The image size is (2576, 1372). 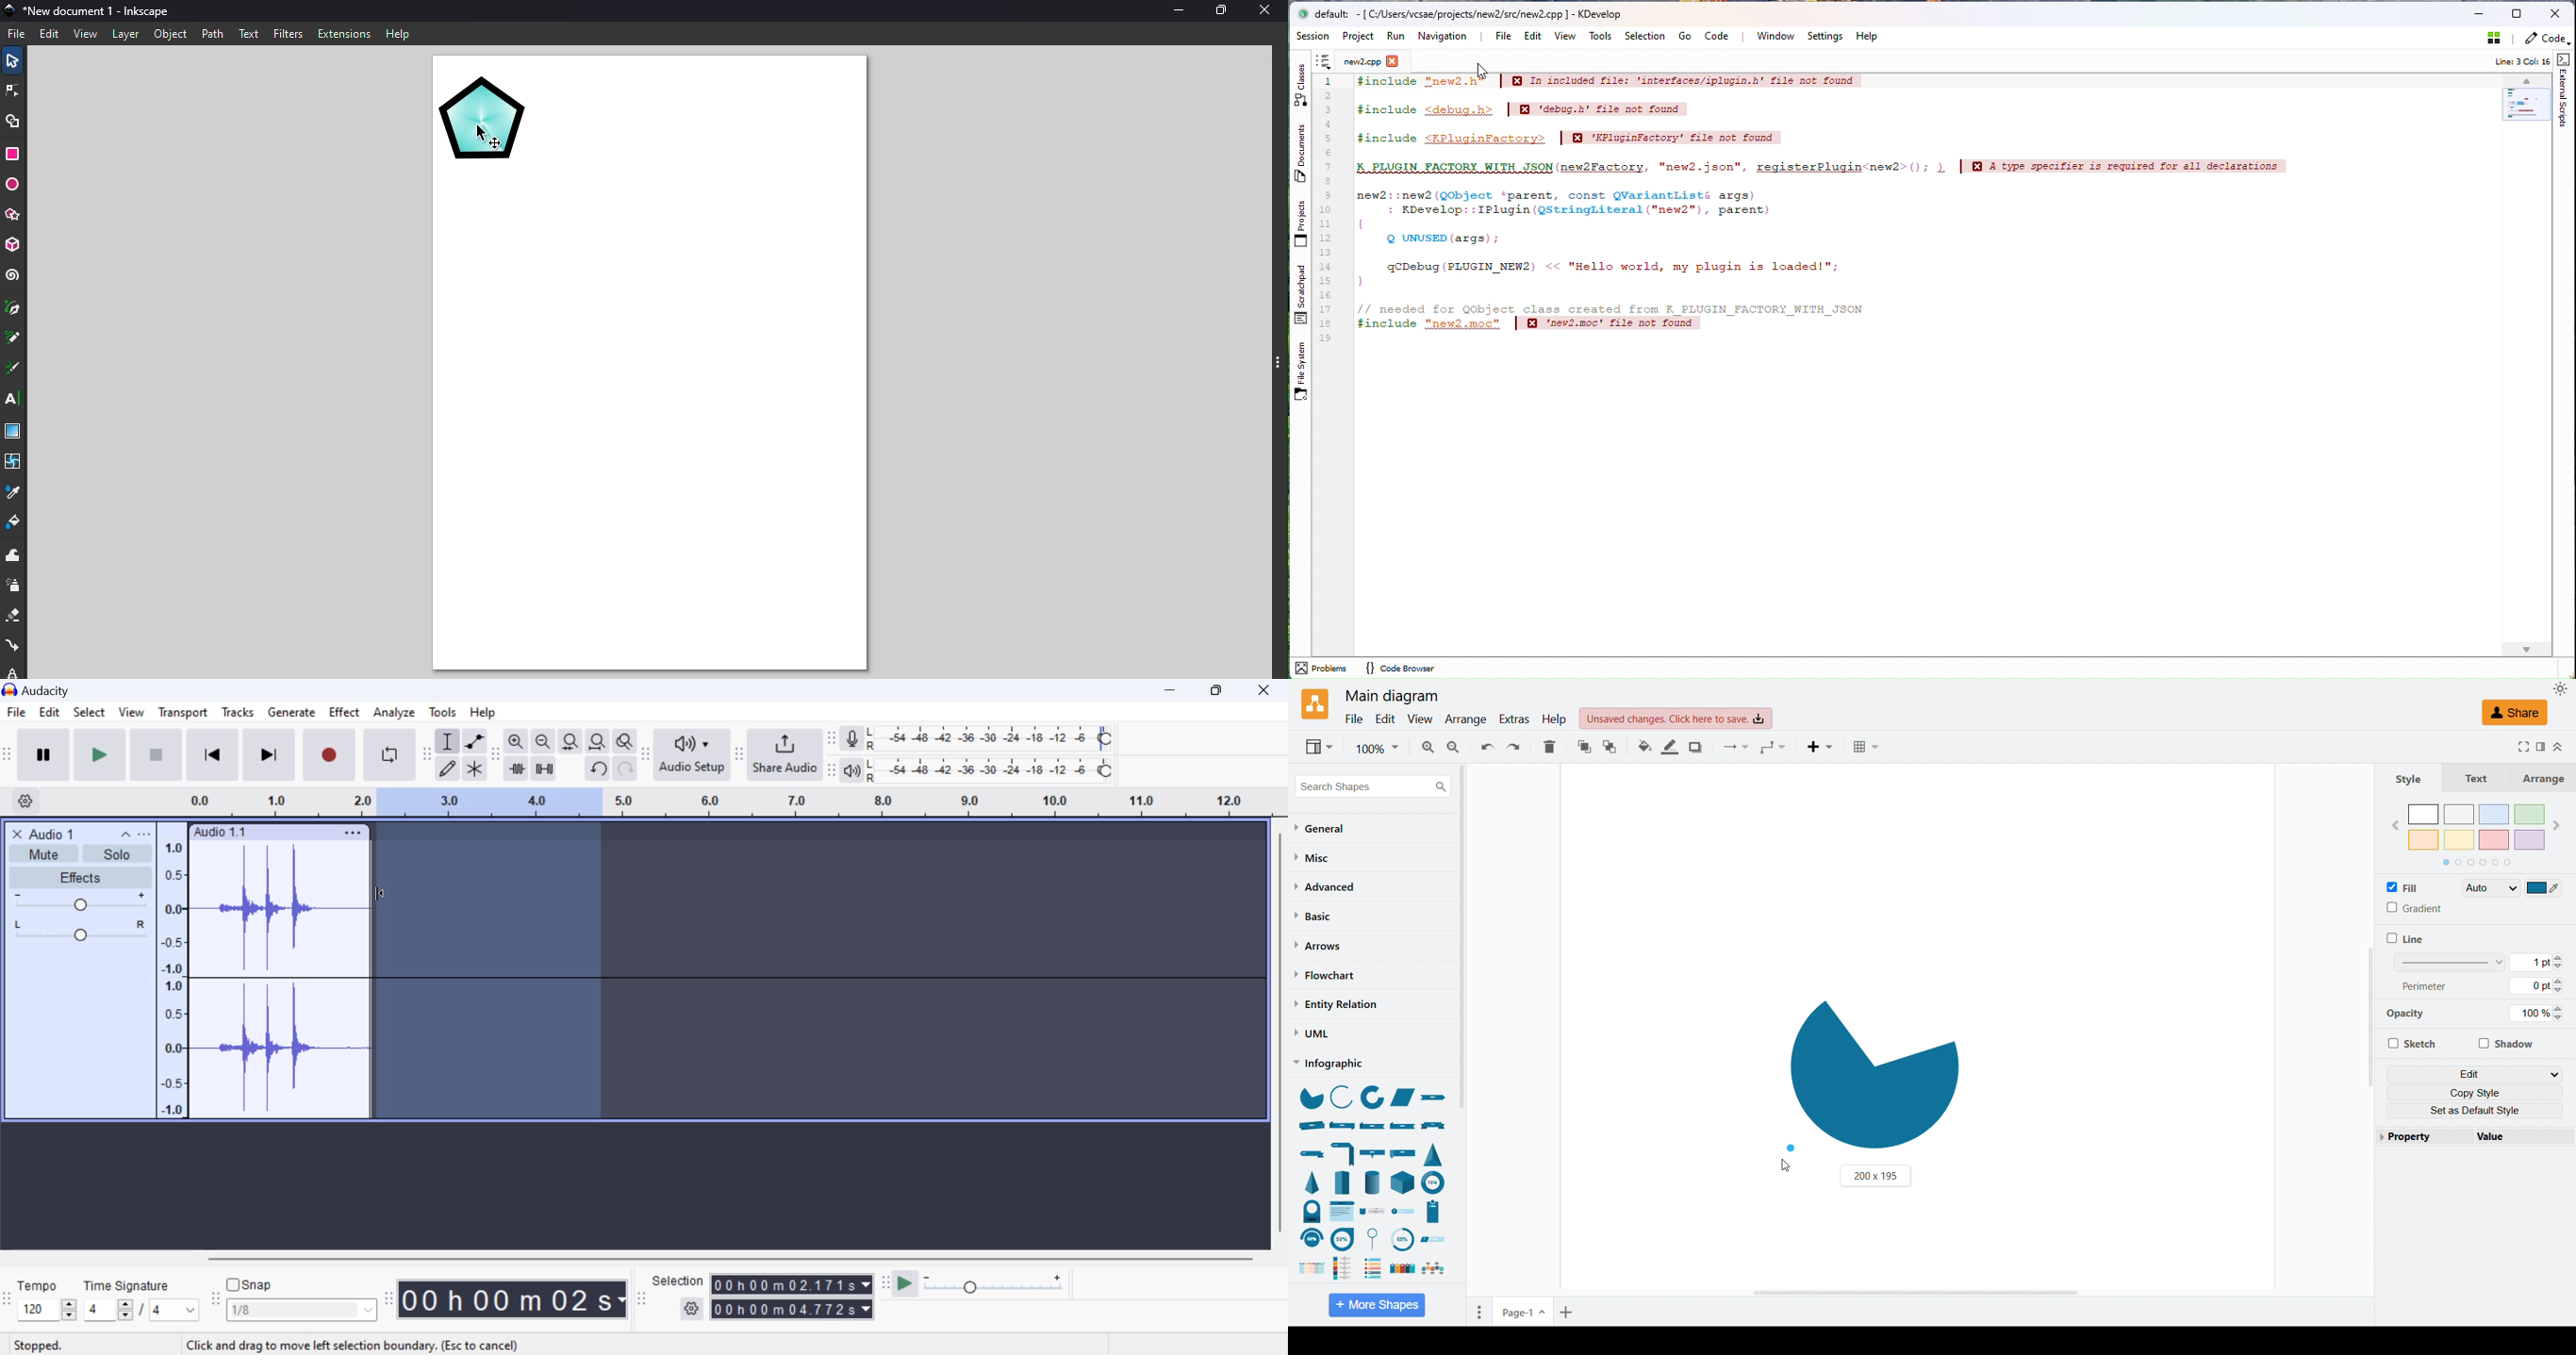 I want to click on Search shapes , so click(x=1373, y=786).